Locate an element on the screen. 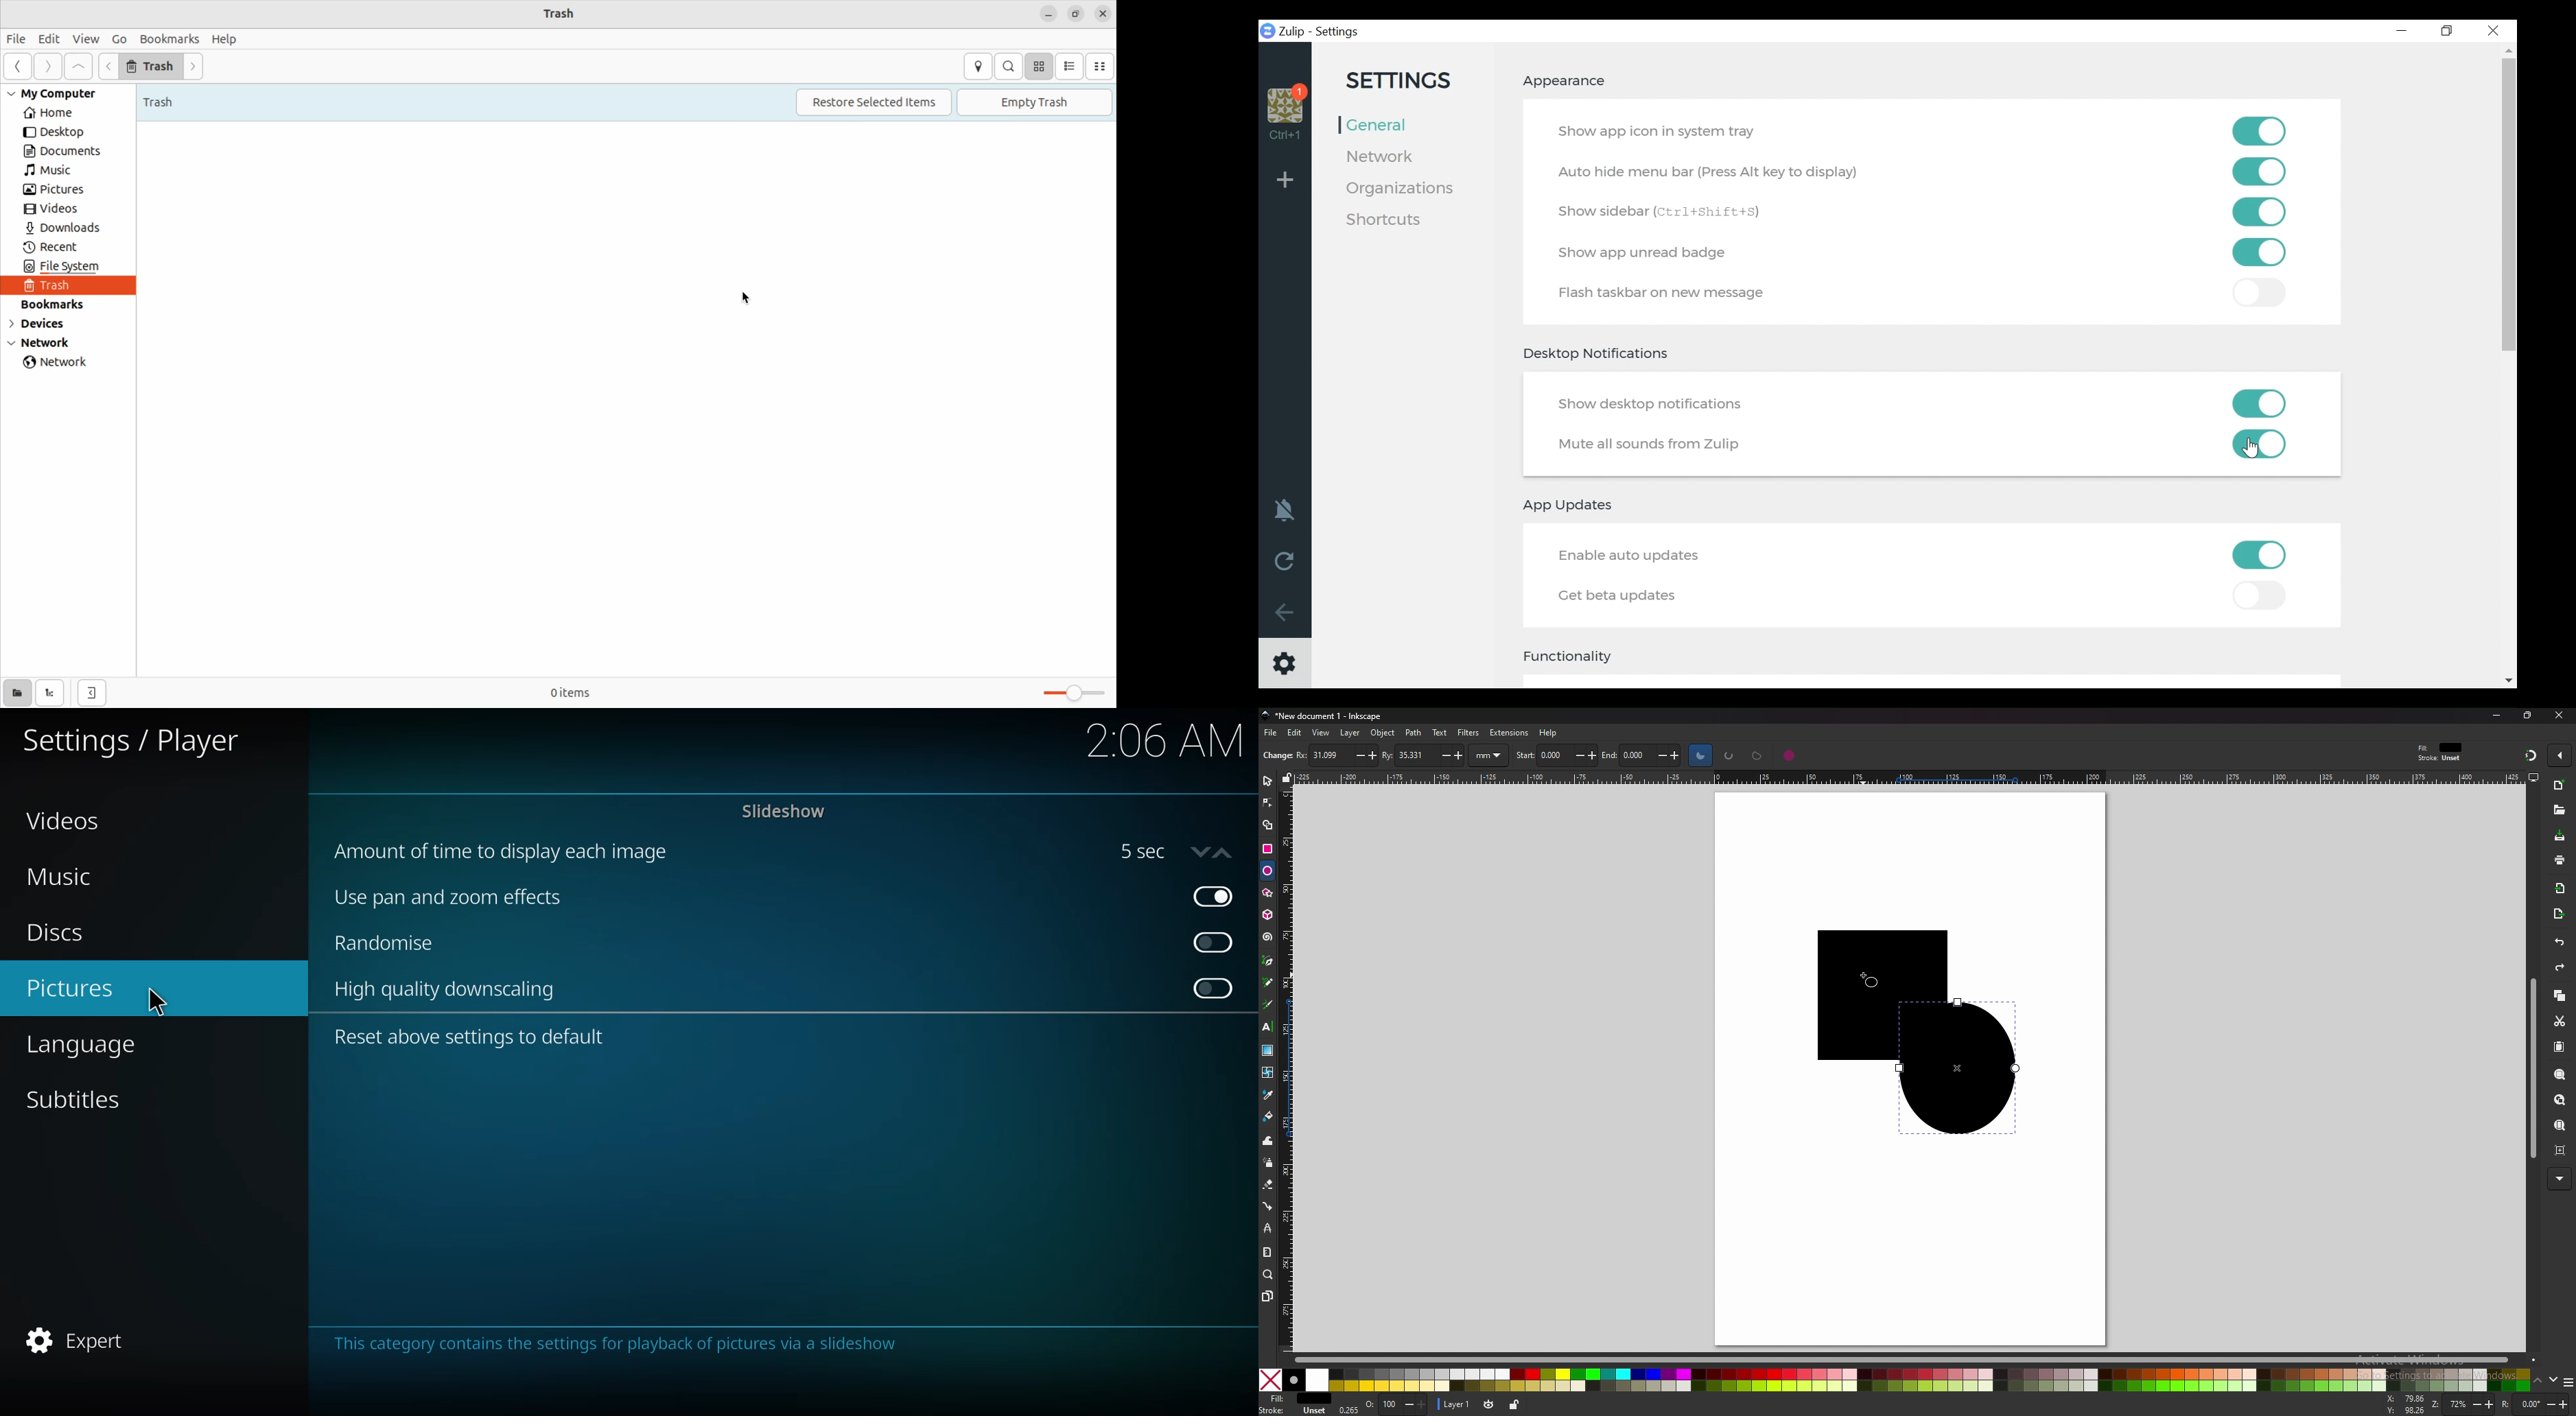 This screenshot has height=1428, width=2576. fill is located at coordinates (1295, 1399).